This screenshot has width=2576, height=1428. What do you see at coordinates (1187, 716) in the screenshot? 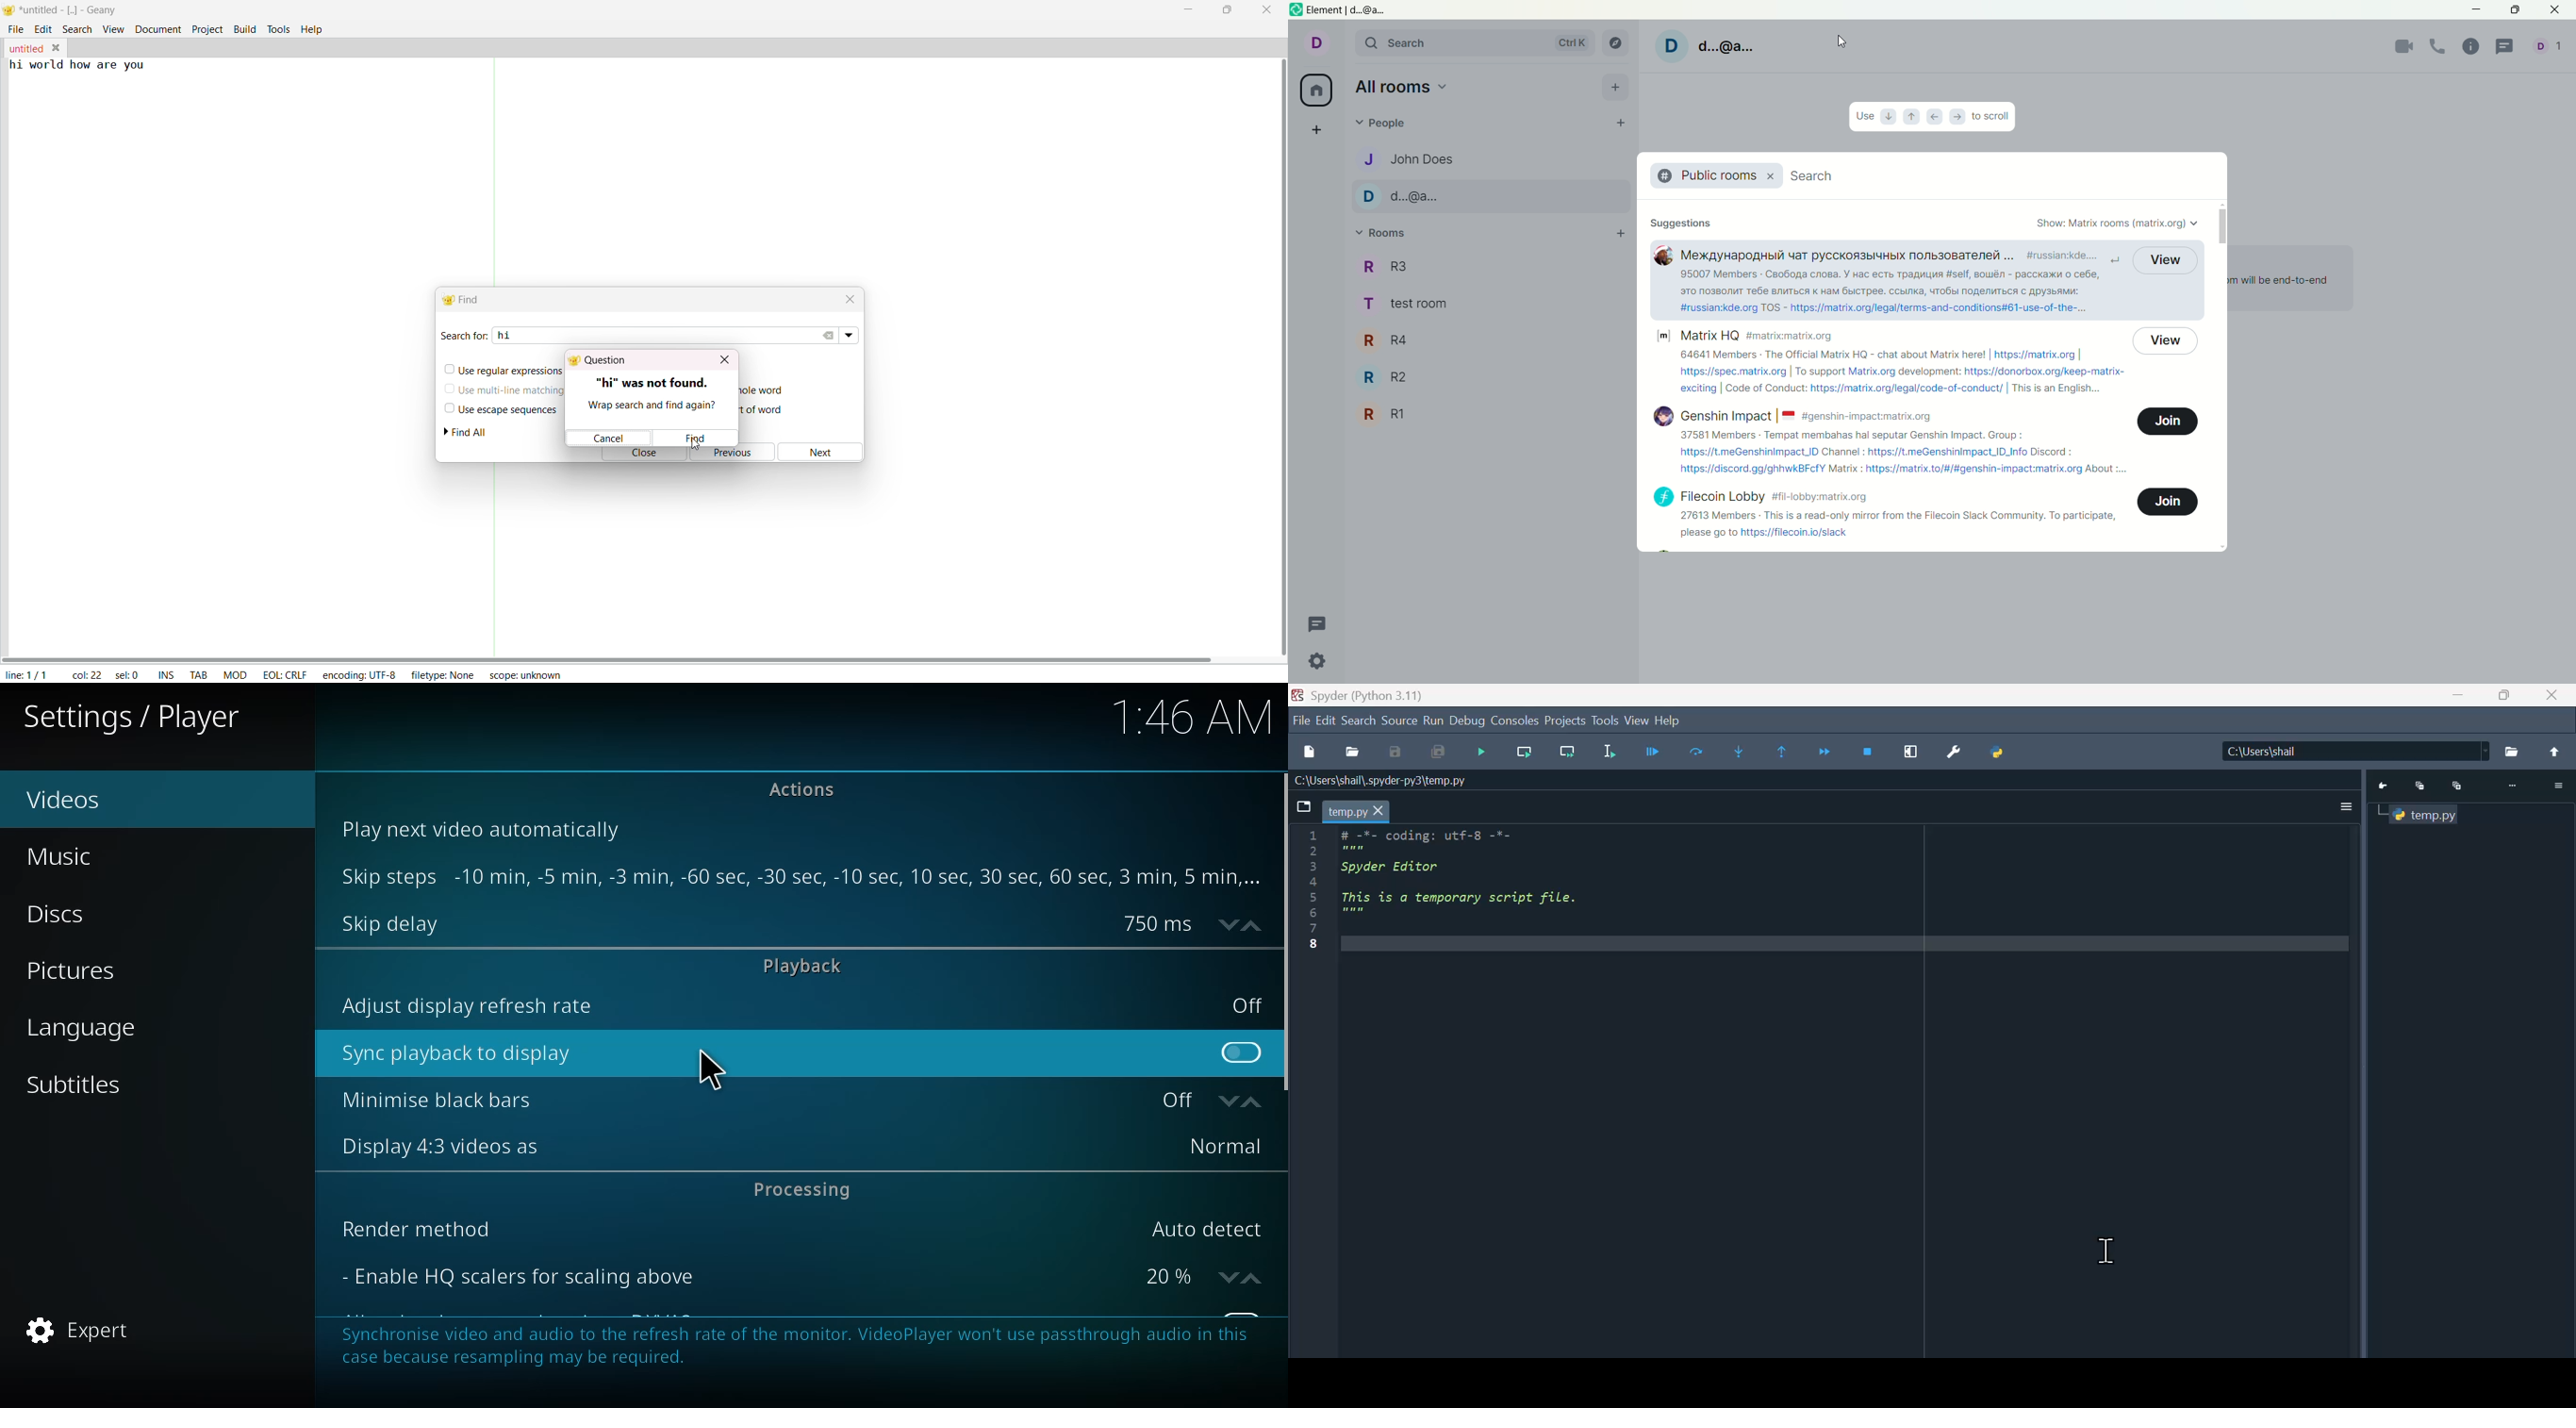
I see `time` at bounding box center [1187, 716].